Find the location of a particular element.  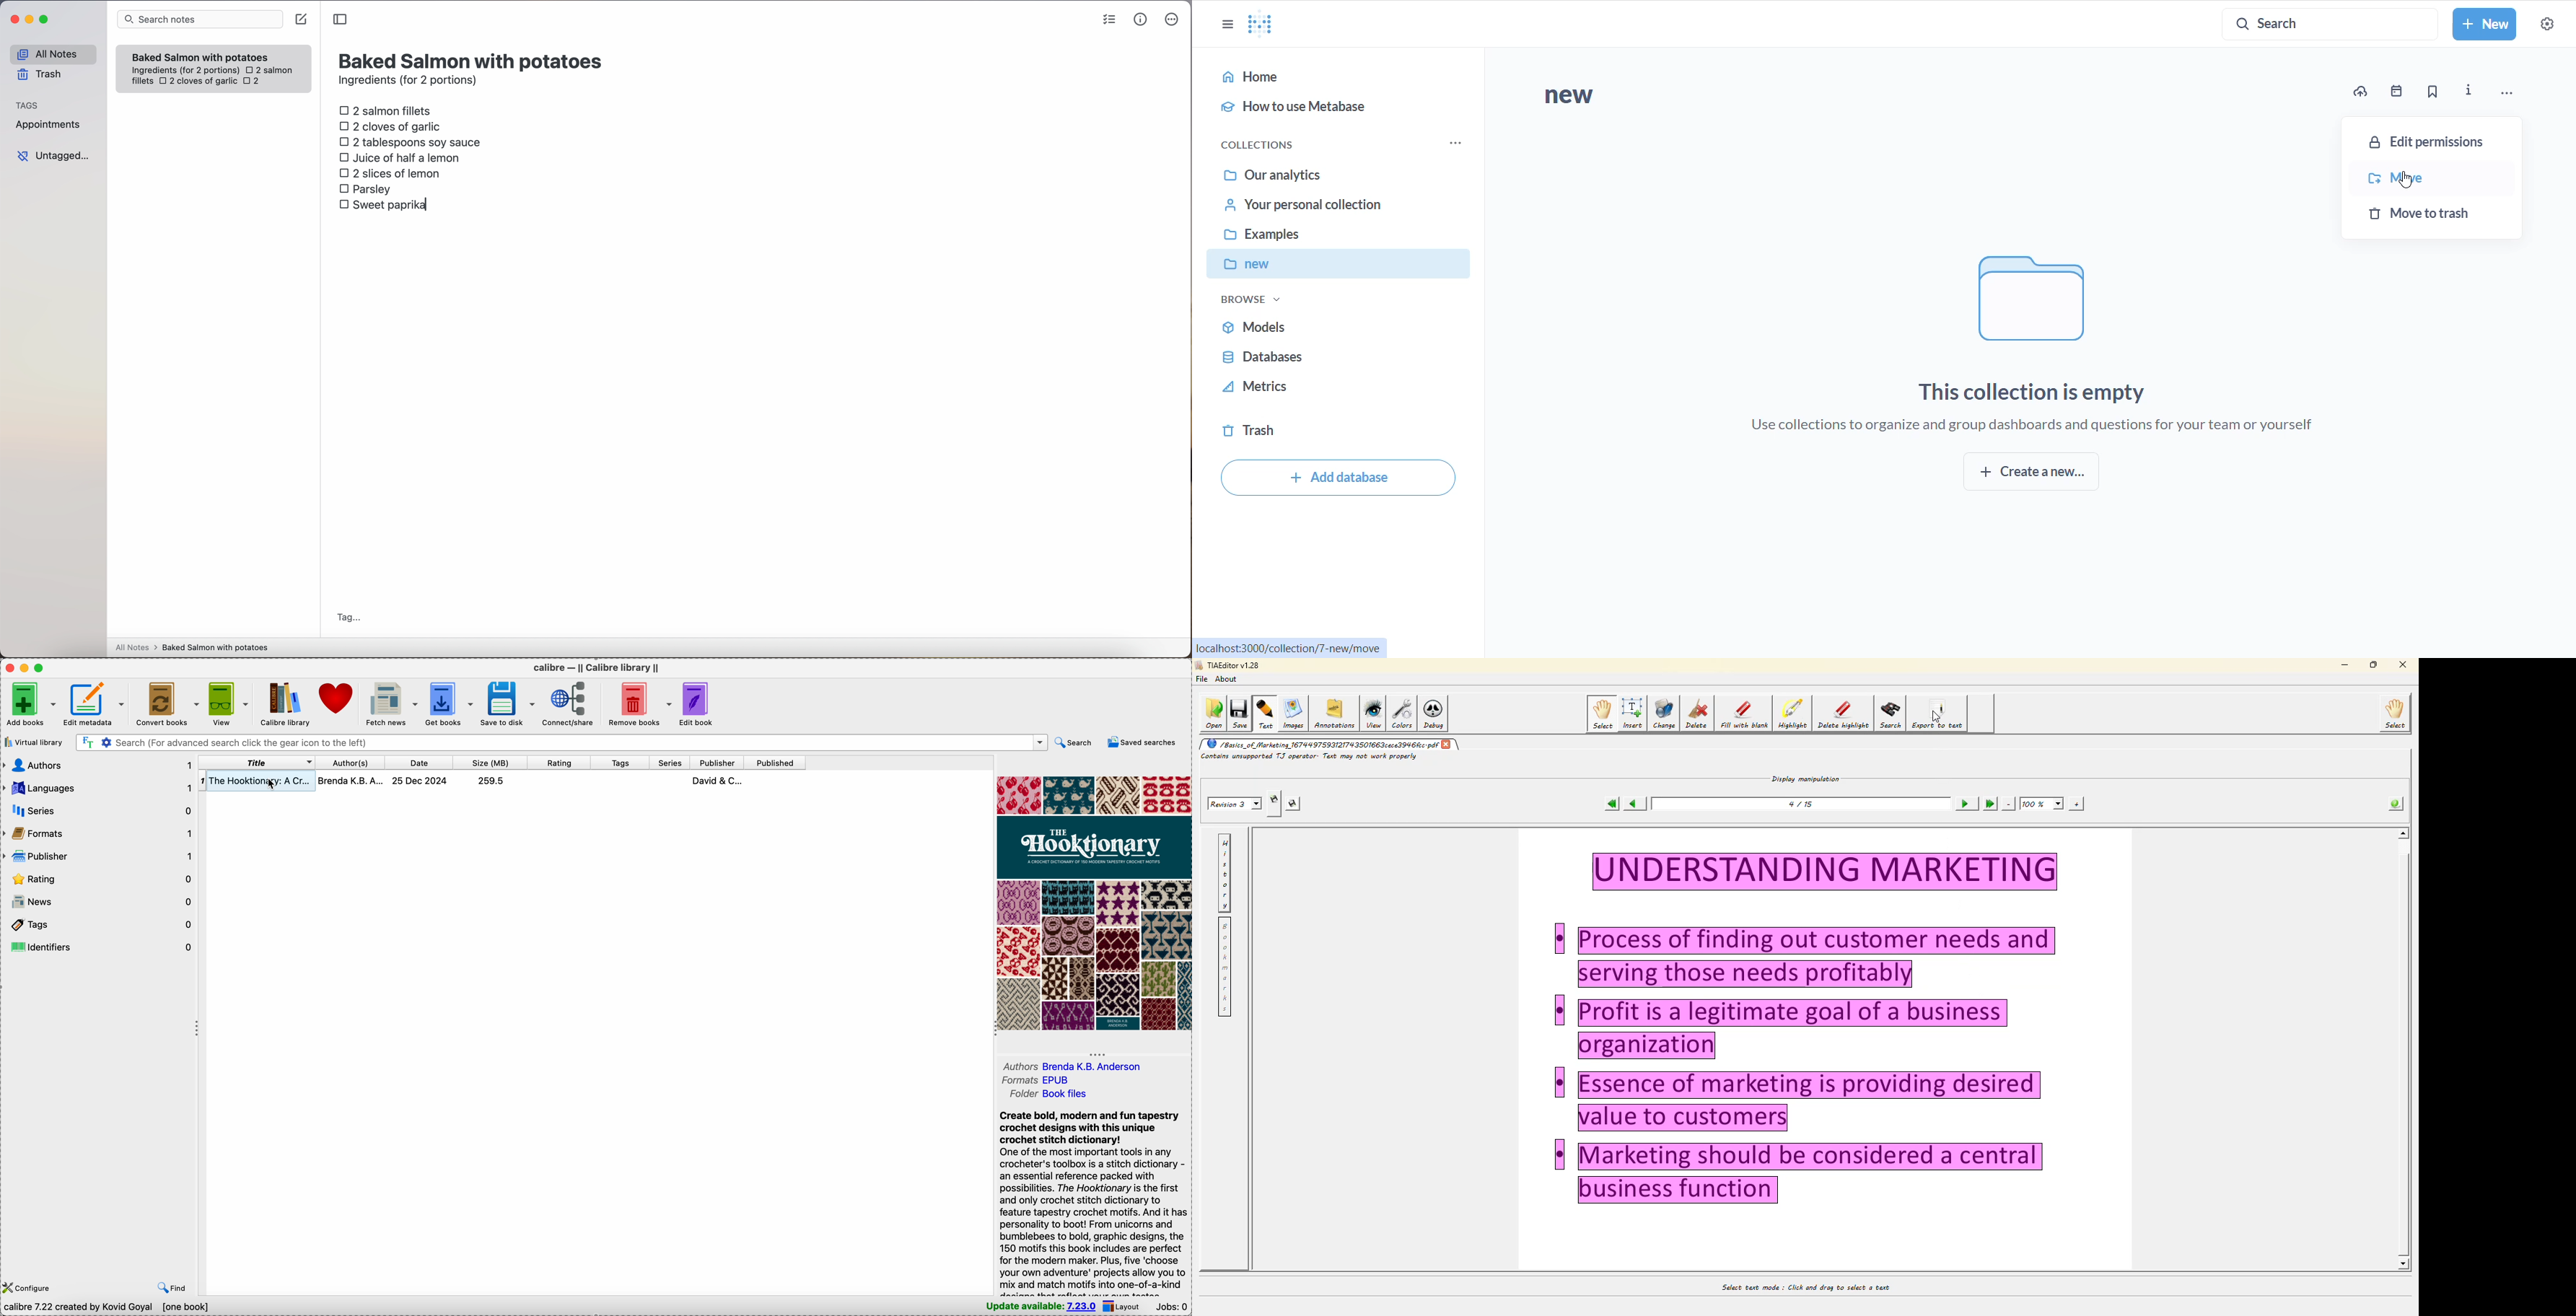

collection options is located at coordinates (1455, 145).